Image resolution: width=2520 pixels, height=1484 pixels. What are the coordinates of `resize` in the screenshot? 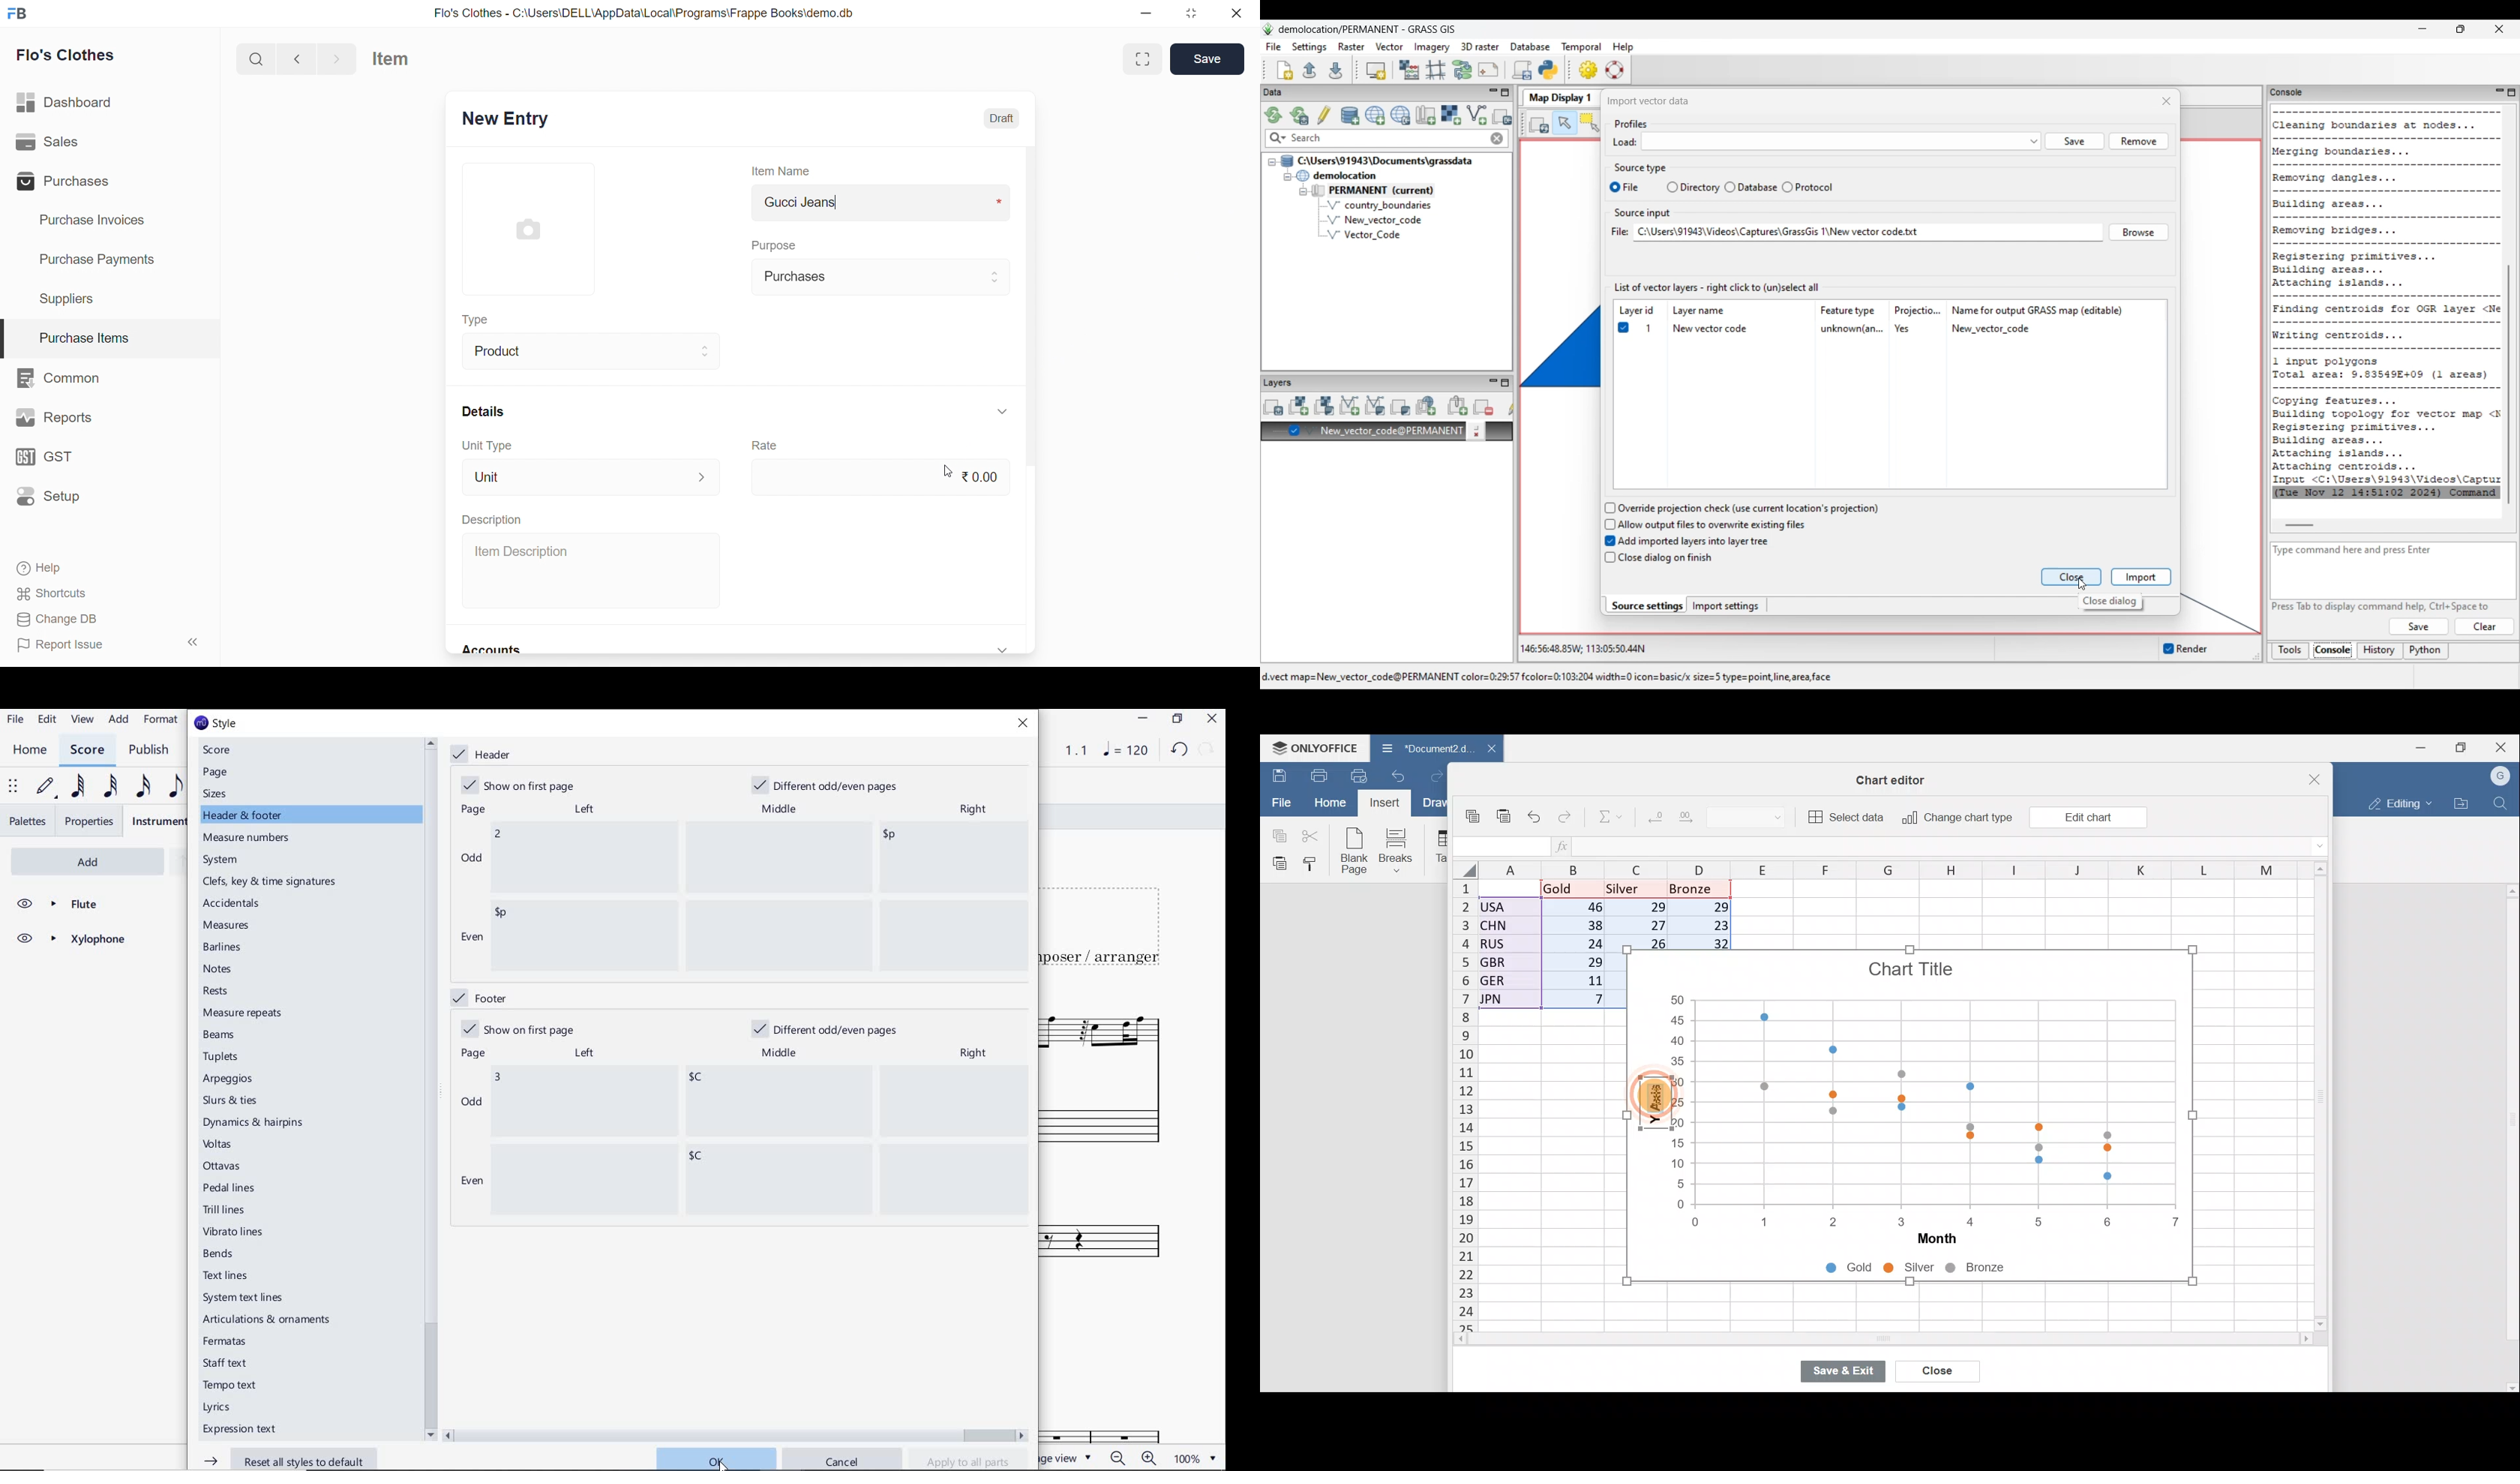 It's located at (1192, 13).